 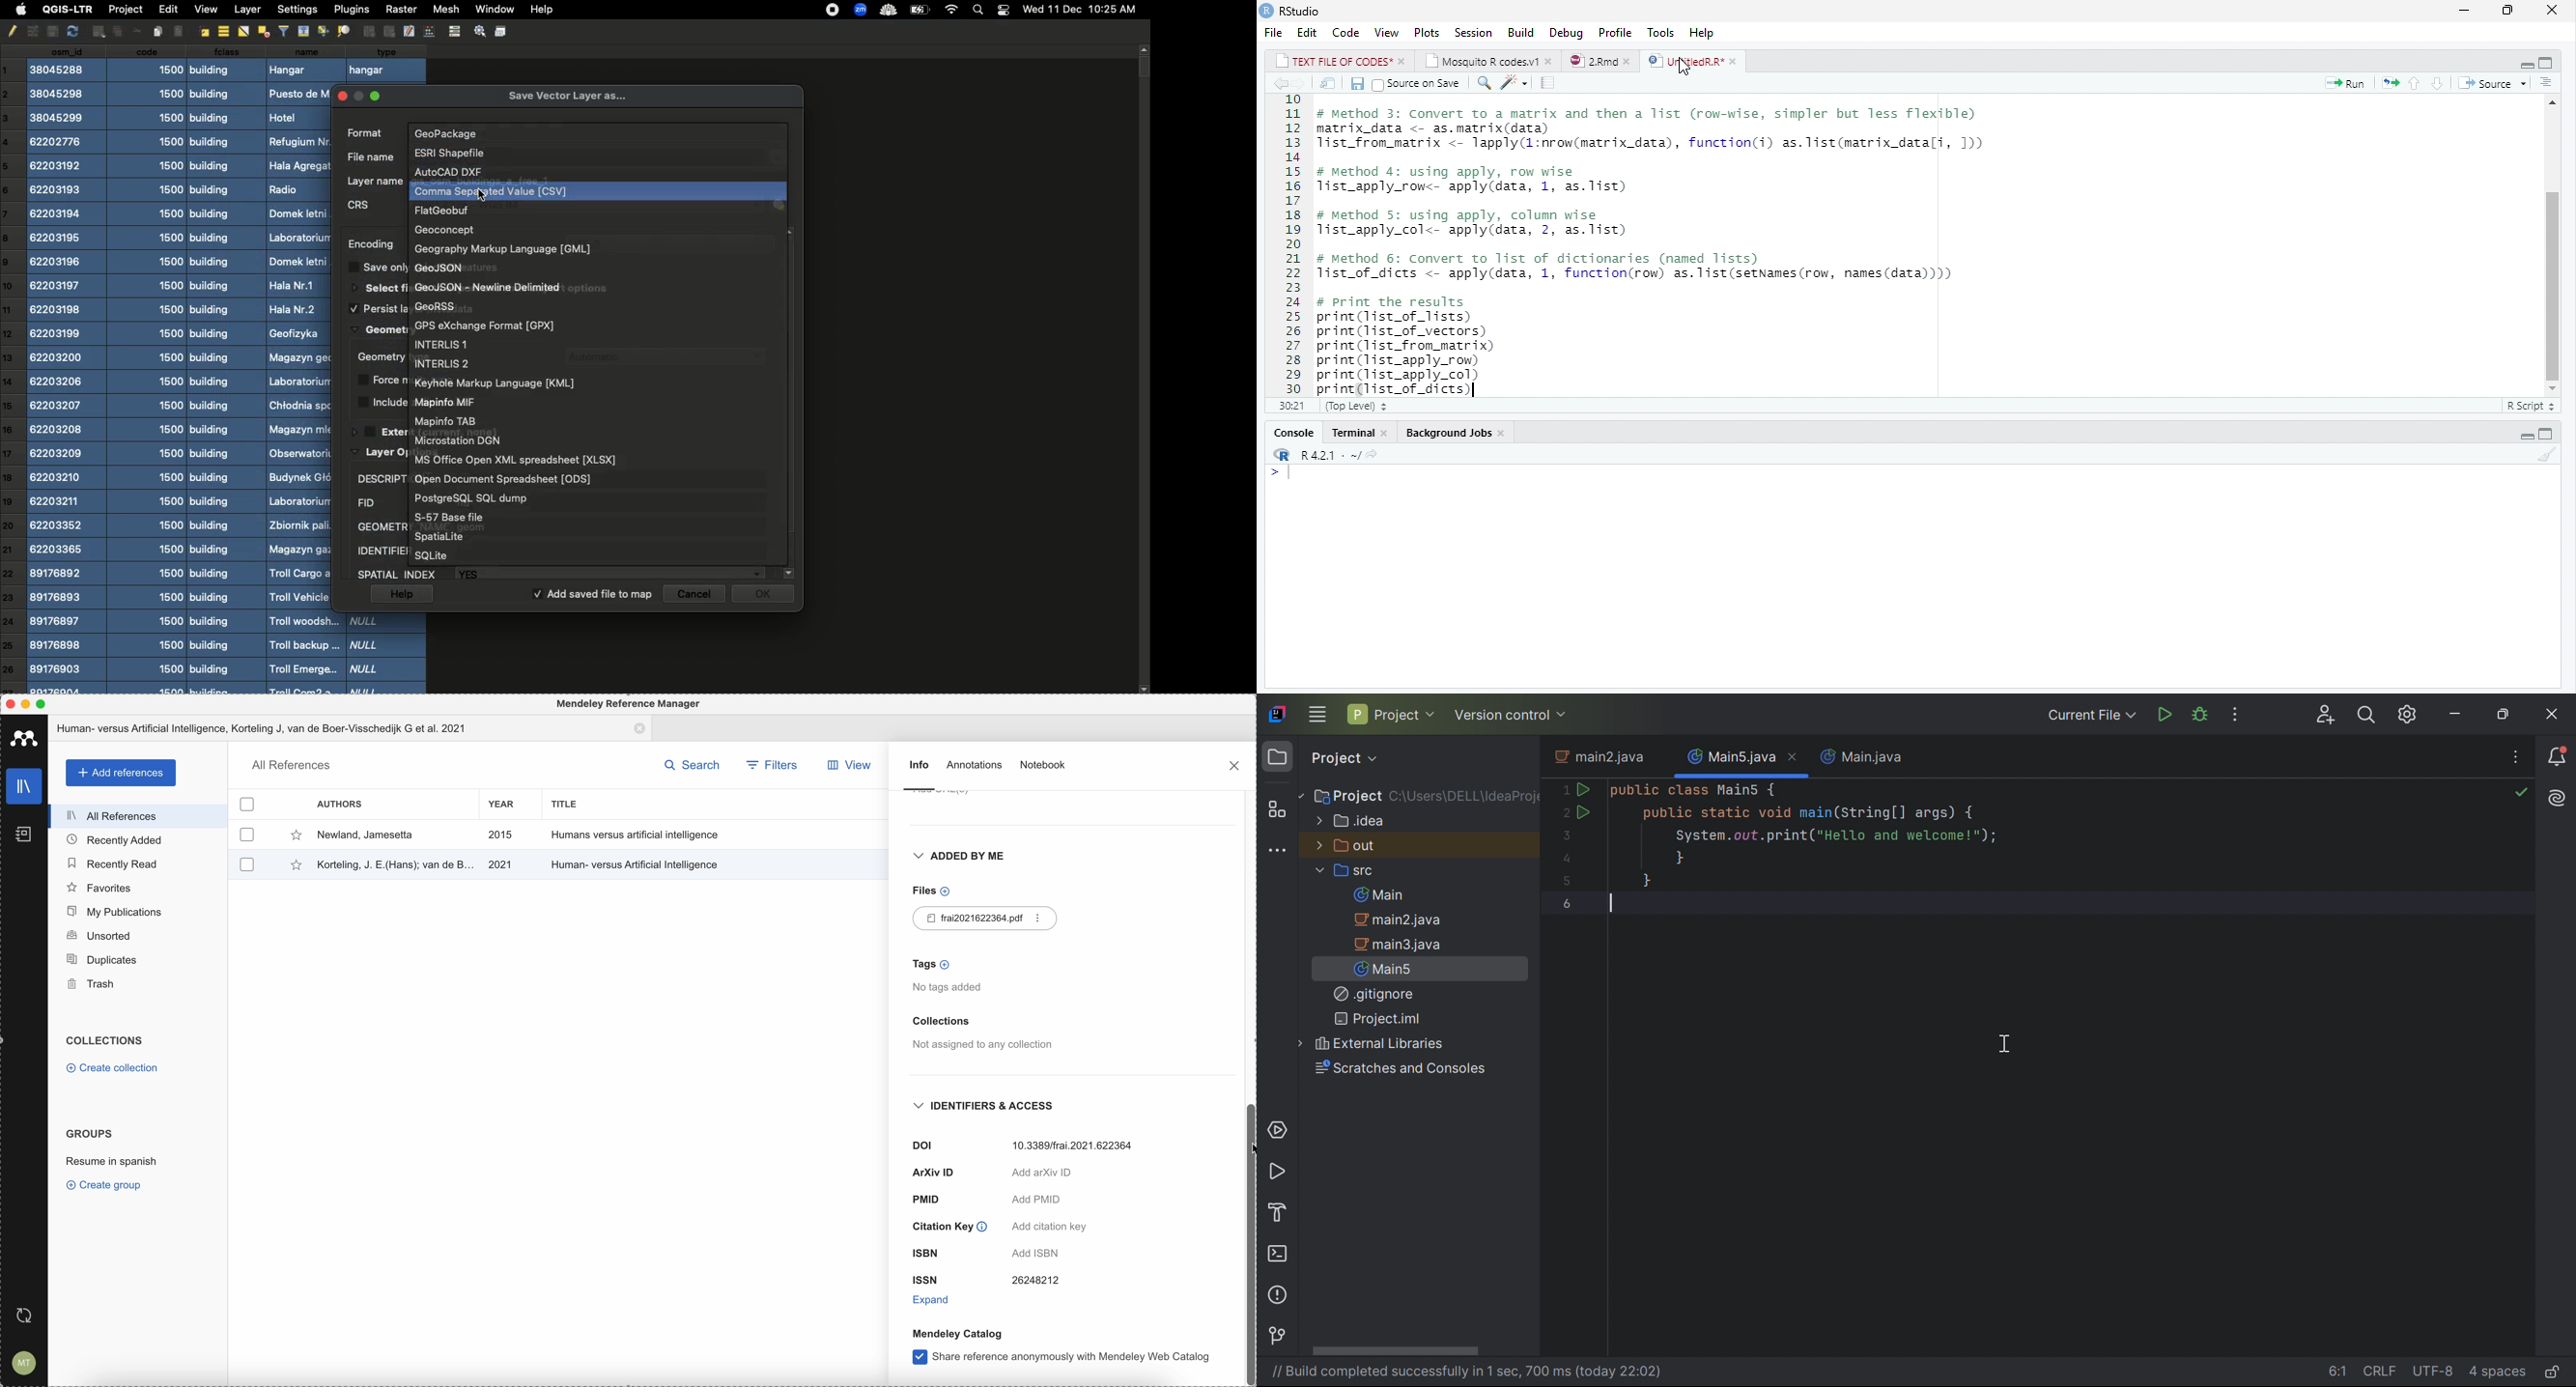 I want to click on notebook, so click(x=1044, y=764).